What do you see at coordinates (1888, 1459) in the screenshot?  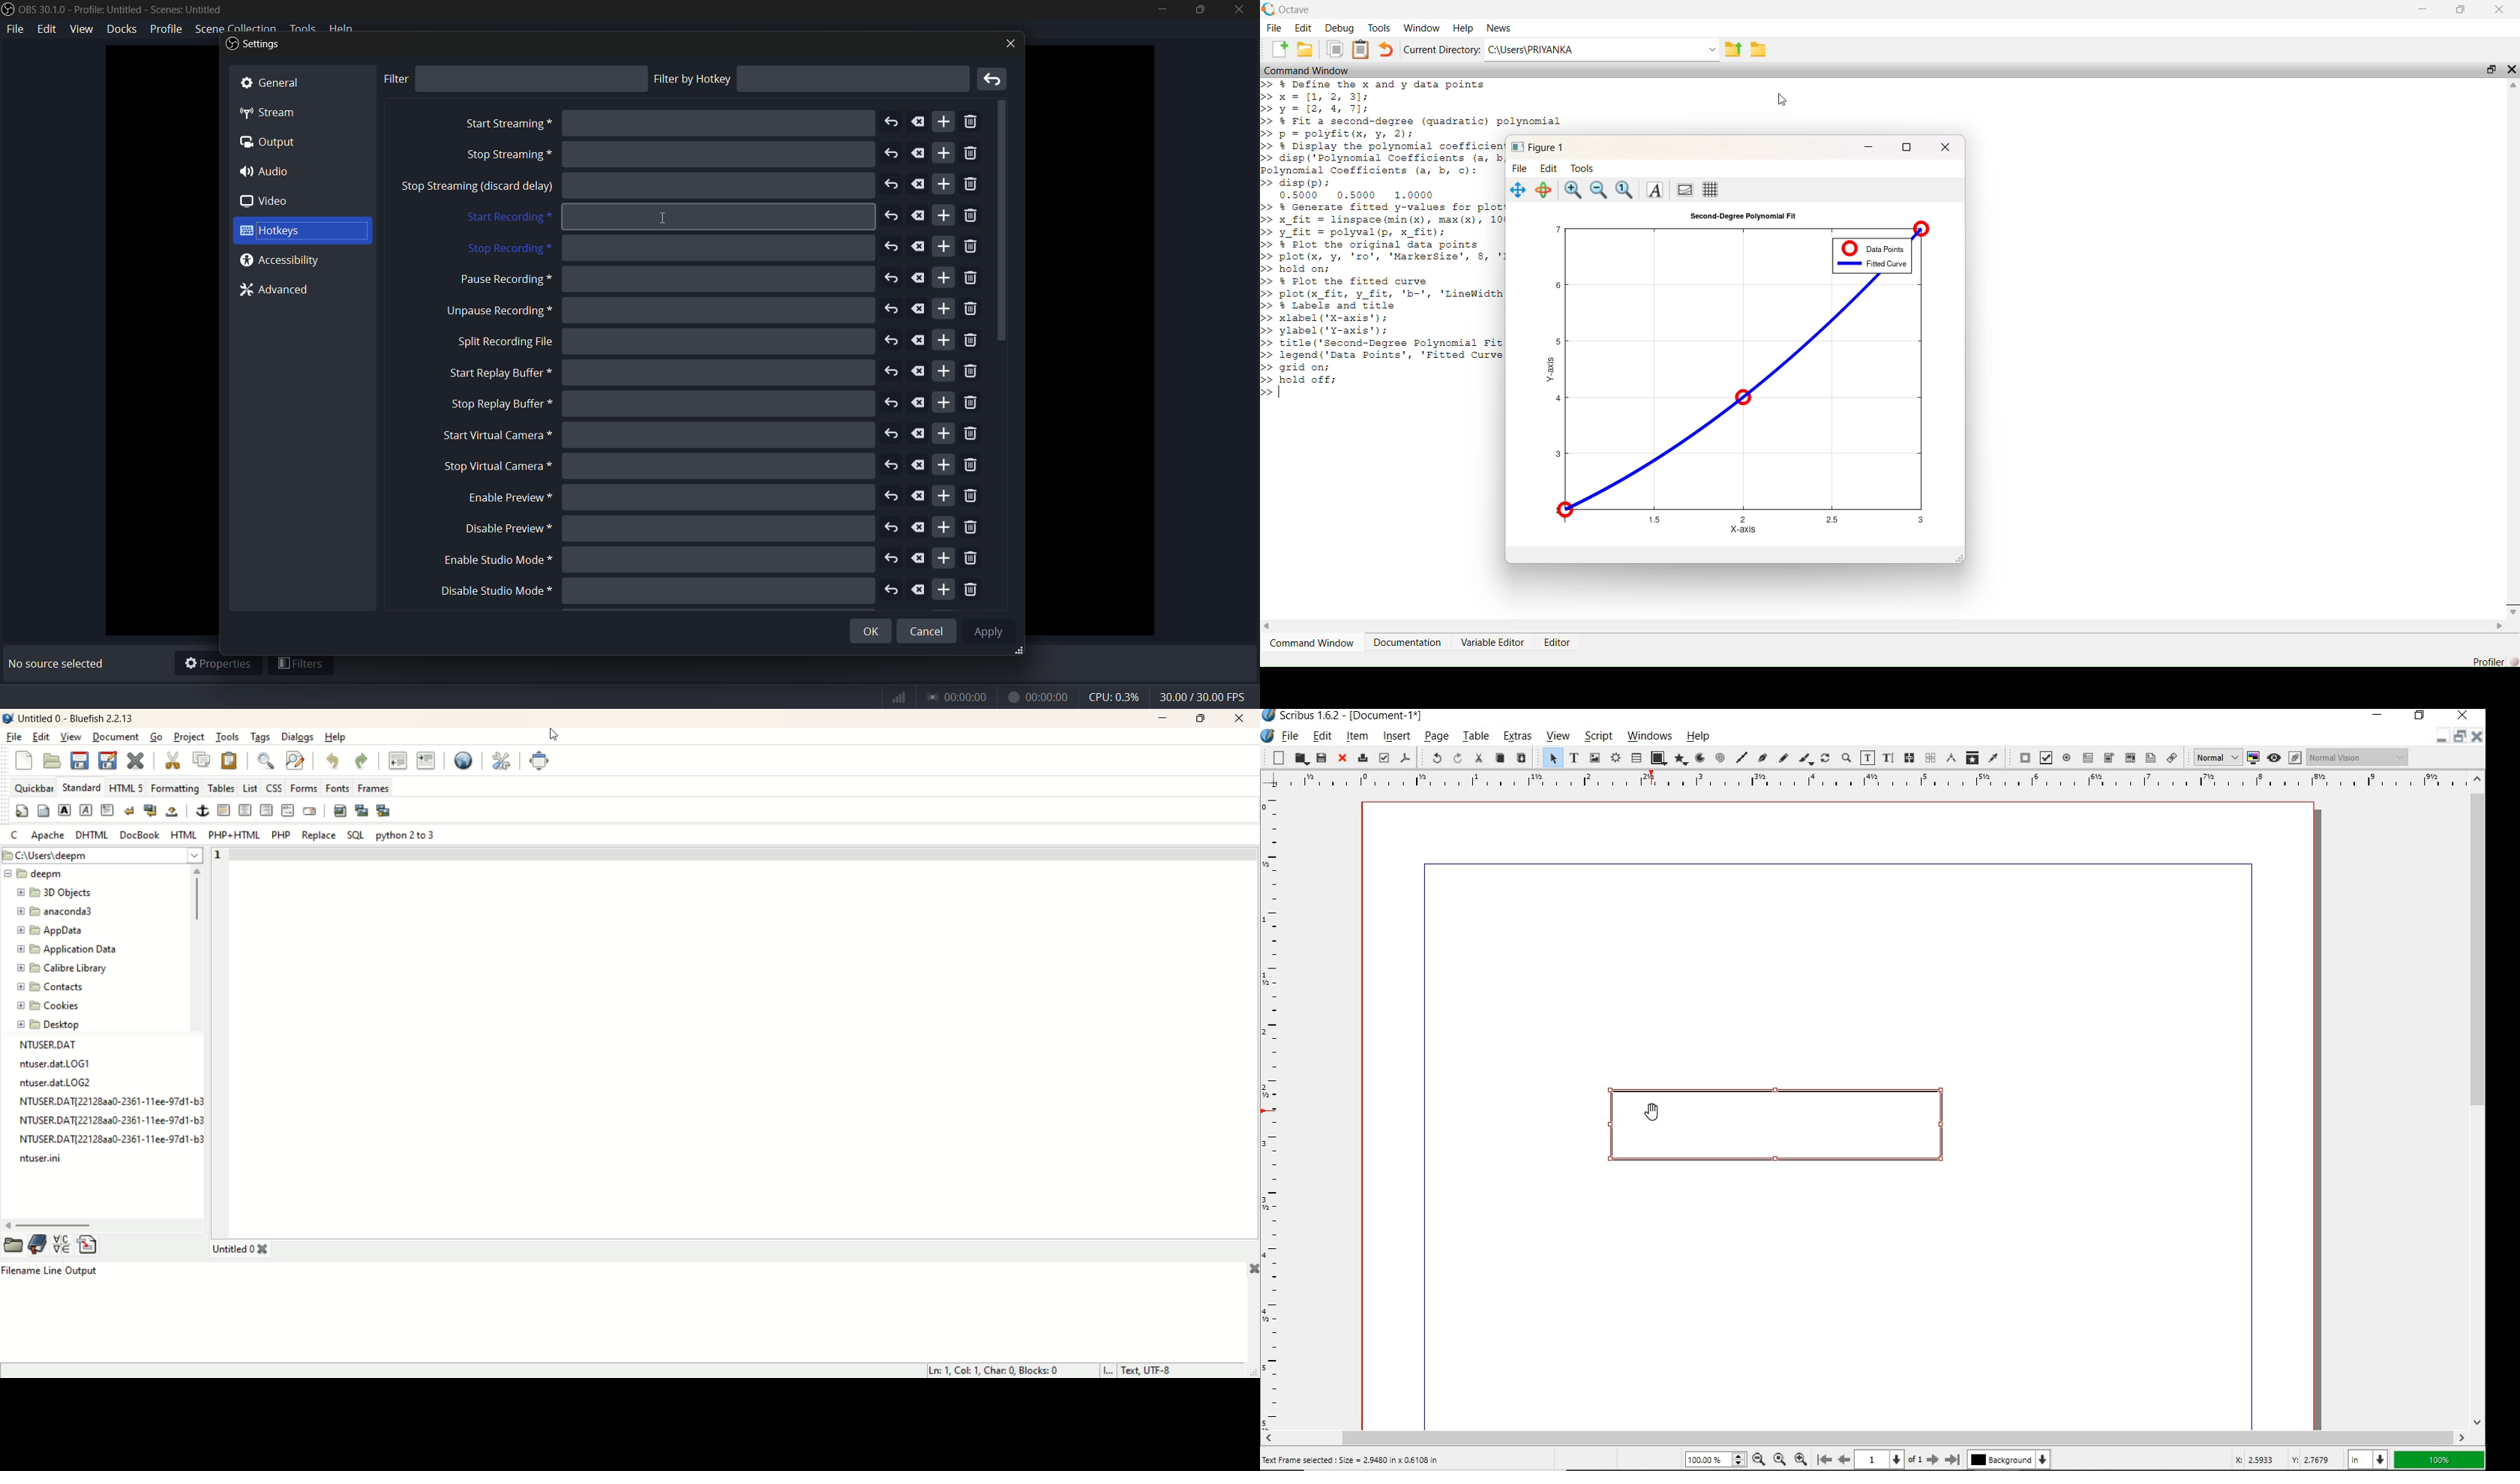 I see `1 of 1` at bounding box center [1888, 1459].